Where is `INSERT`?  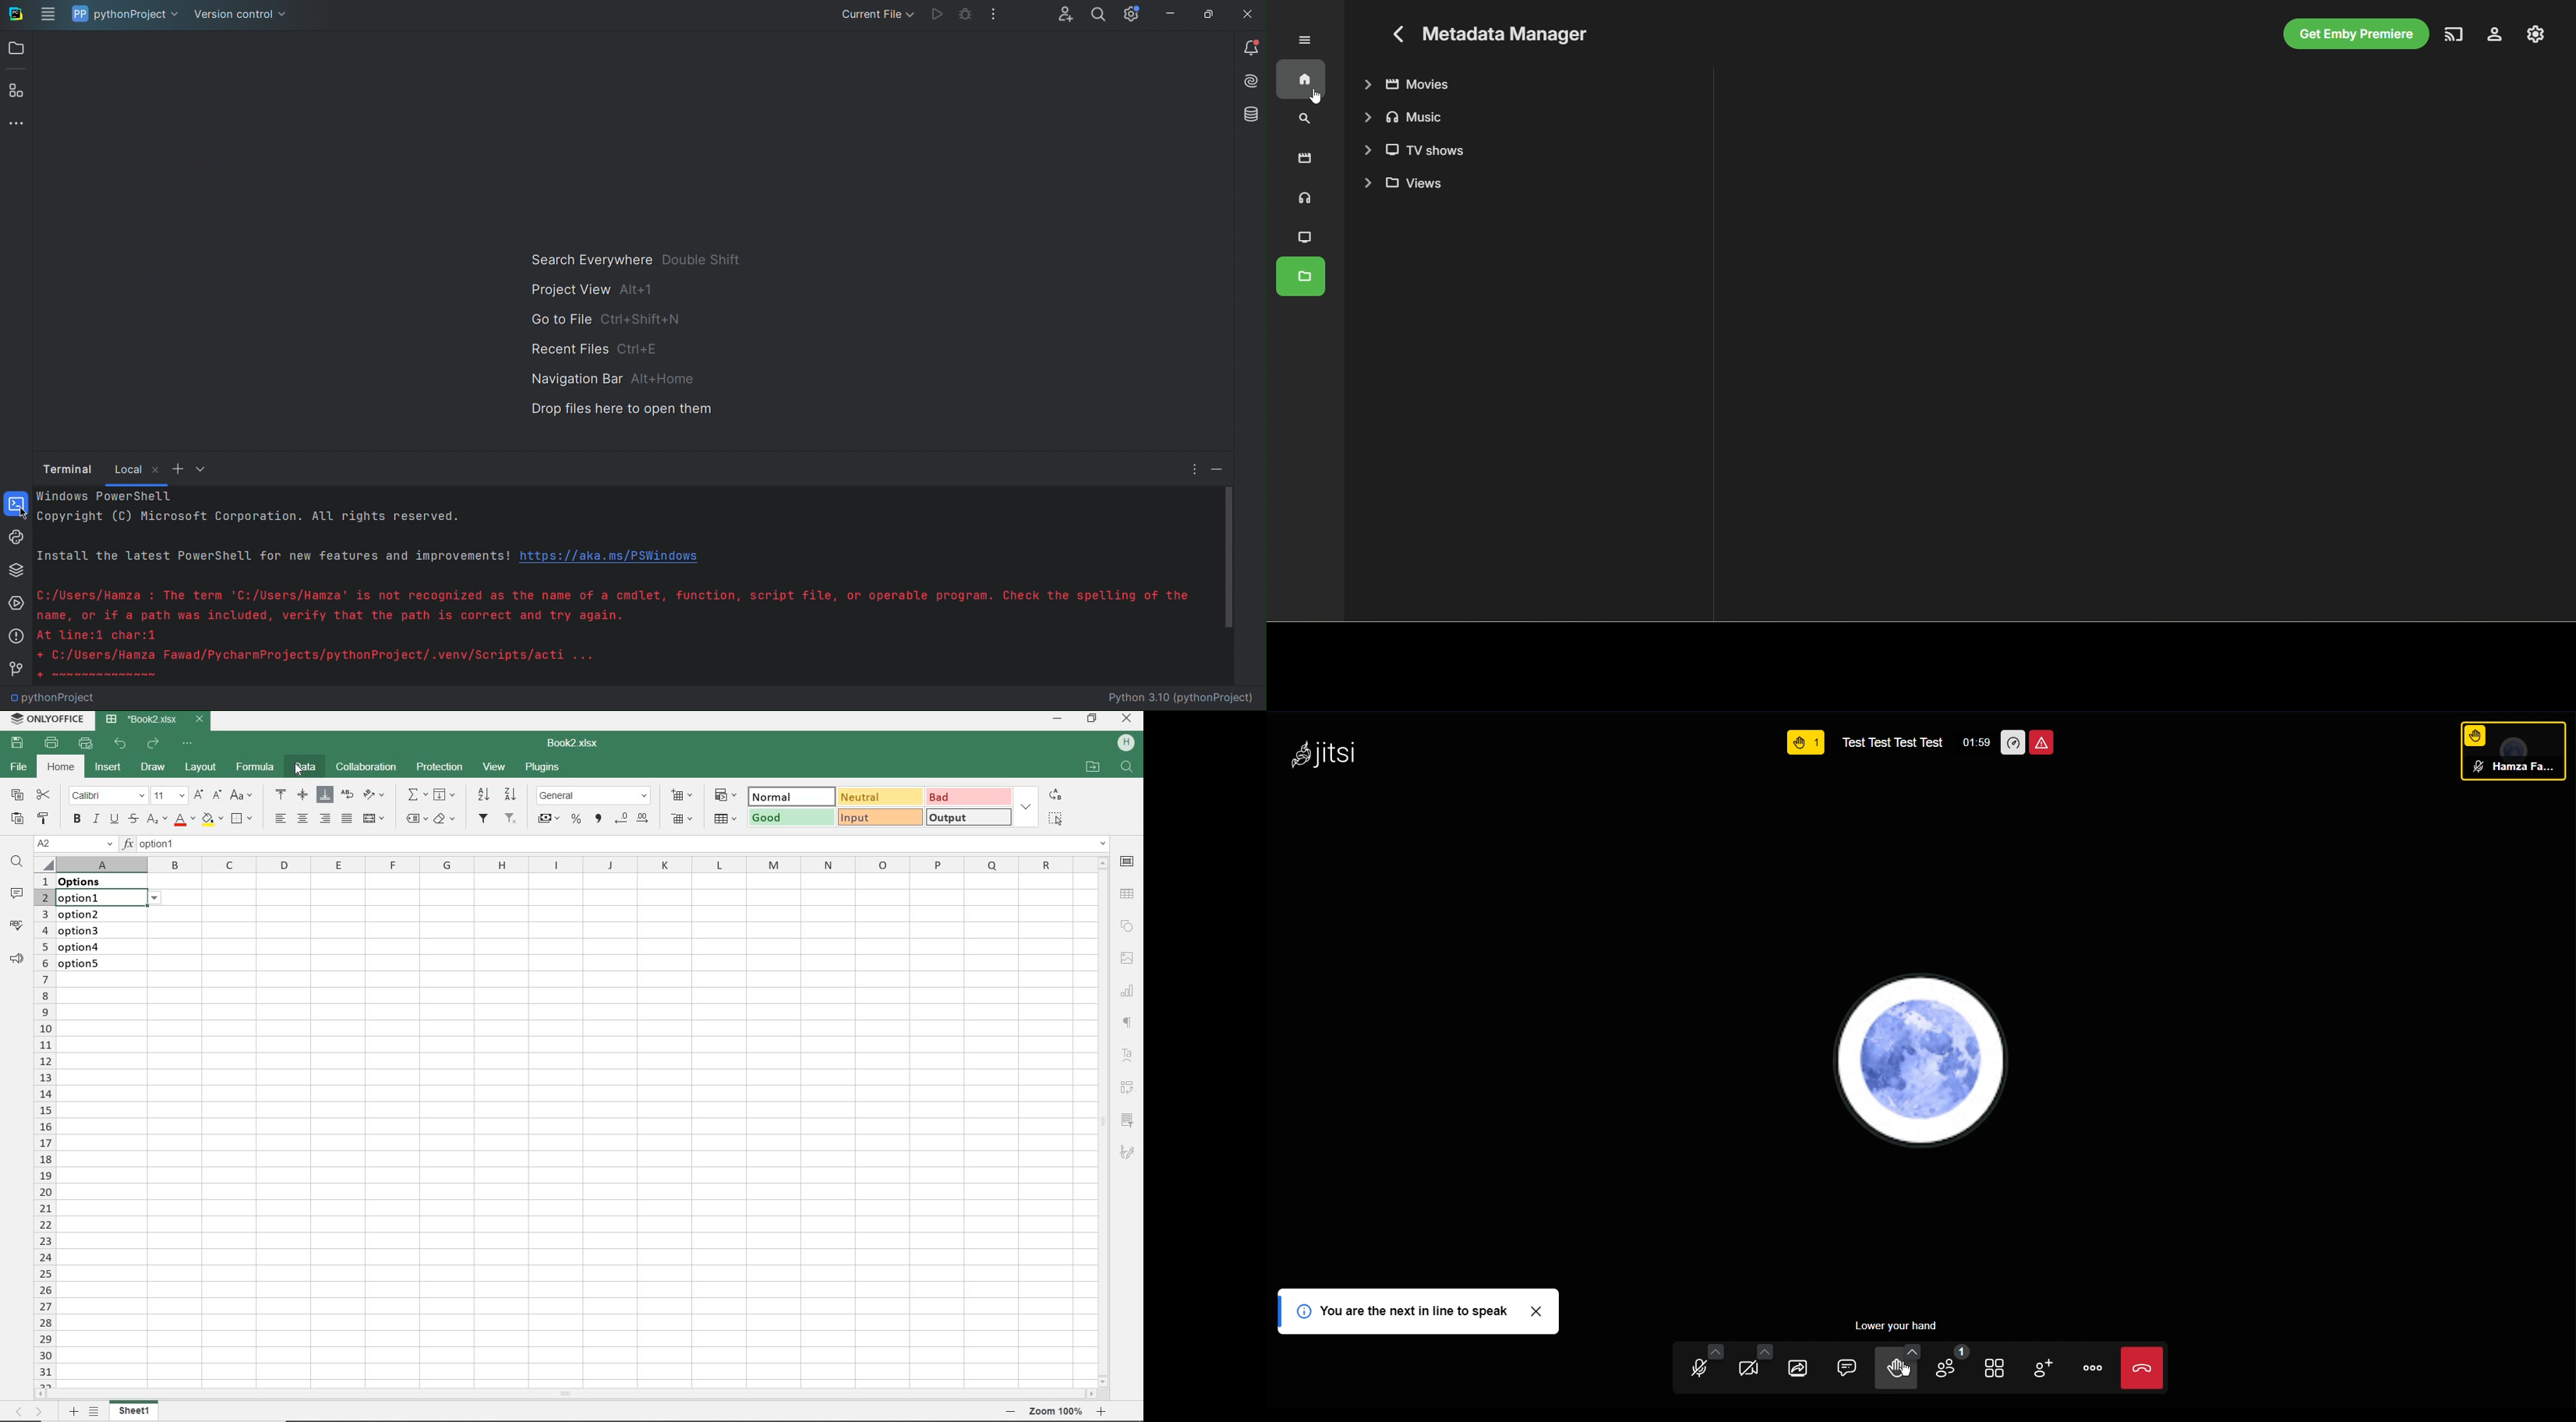
INSERT is located at coordinates (108, 768).